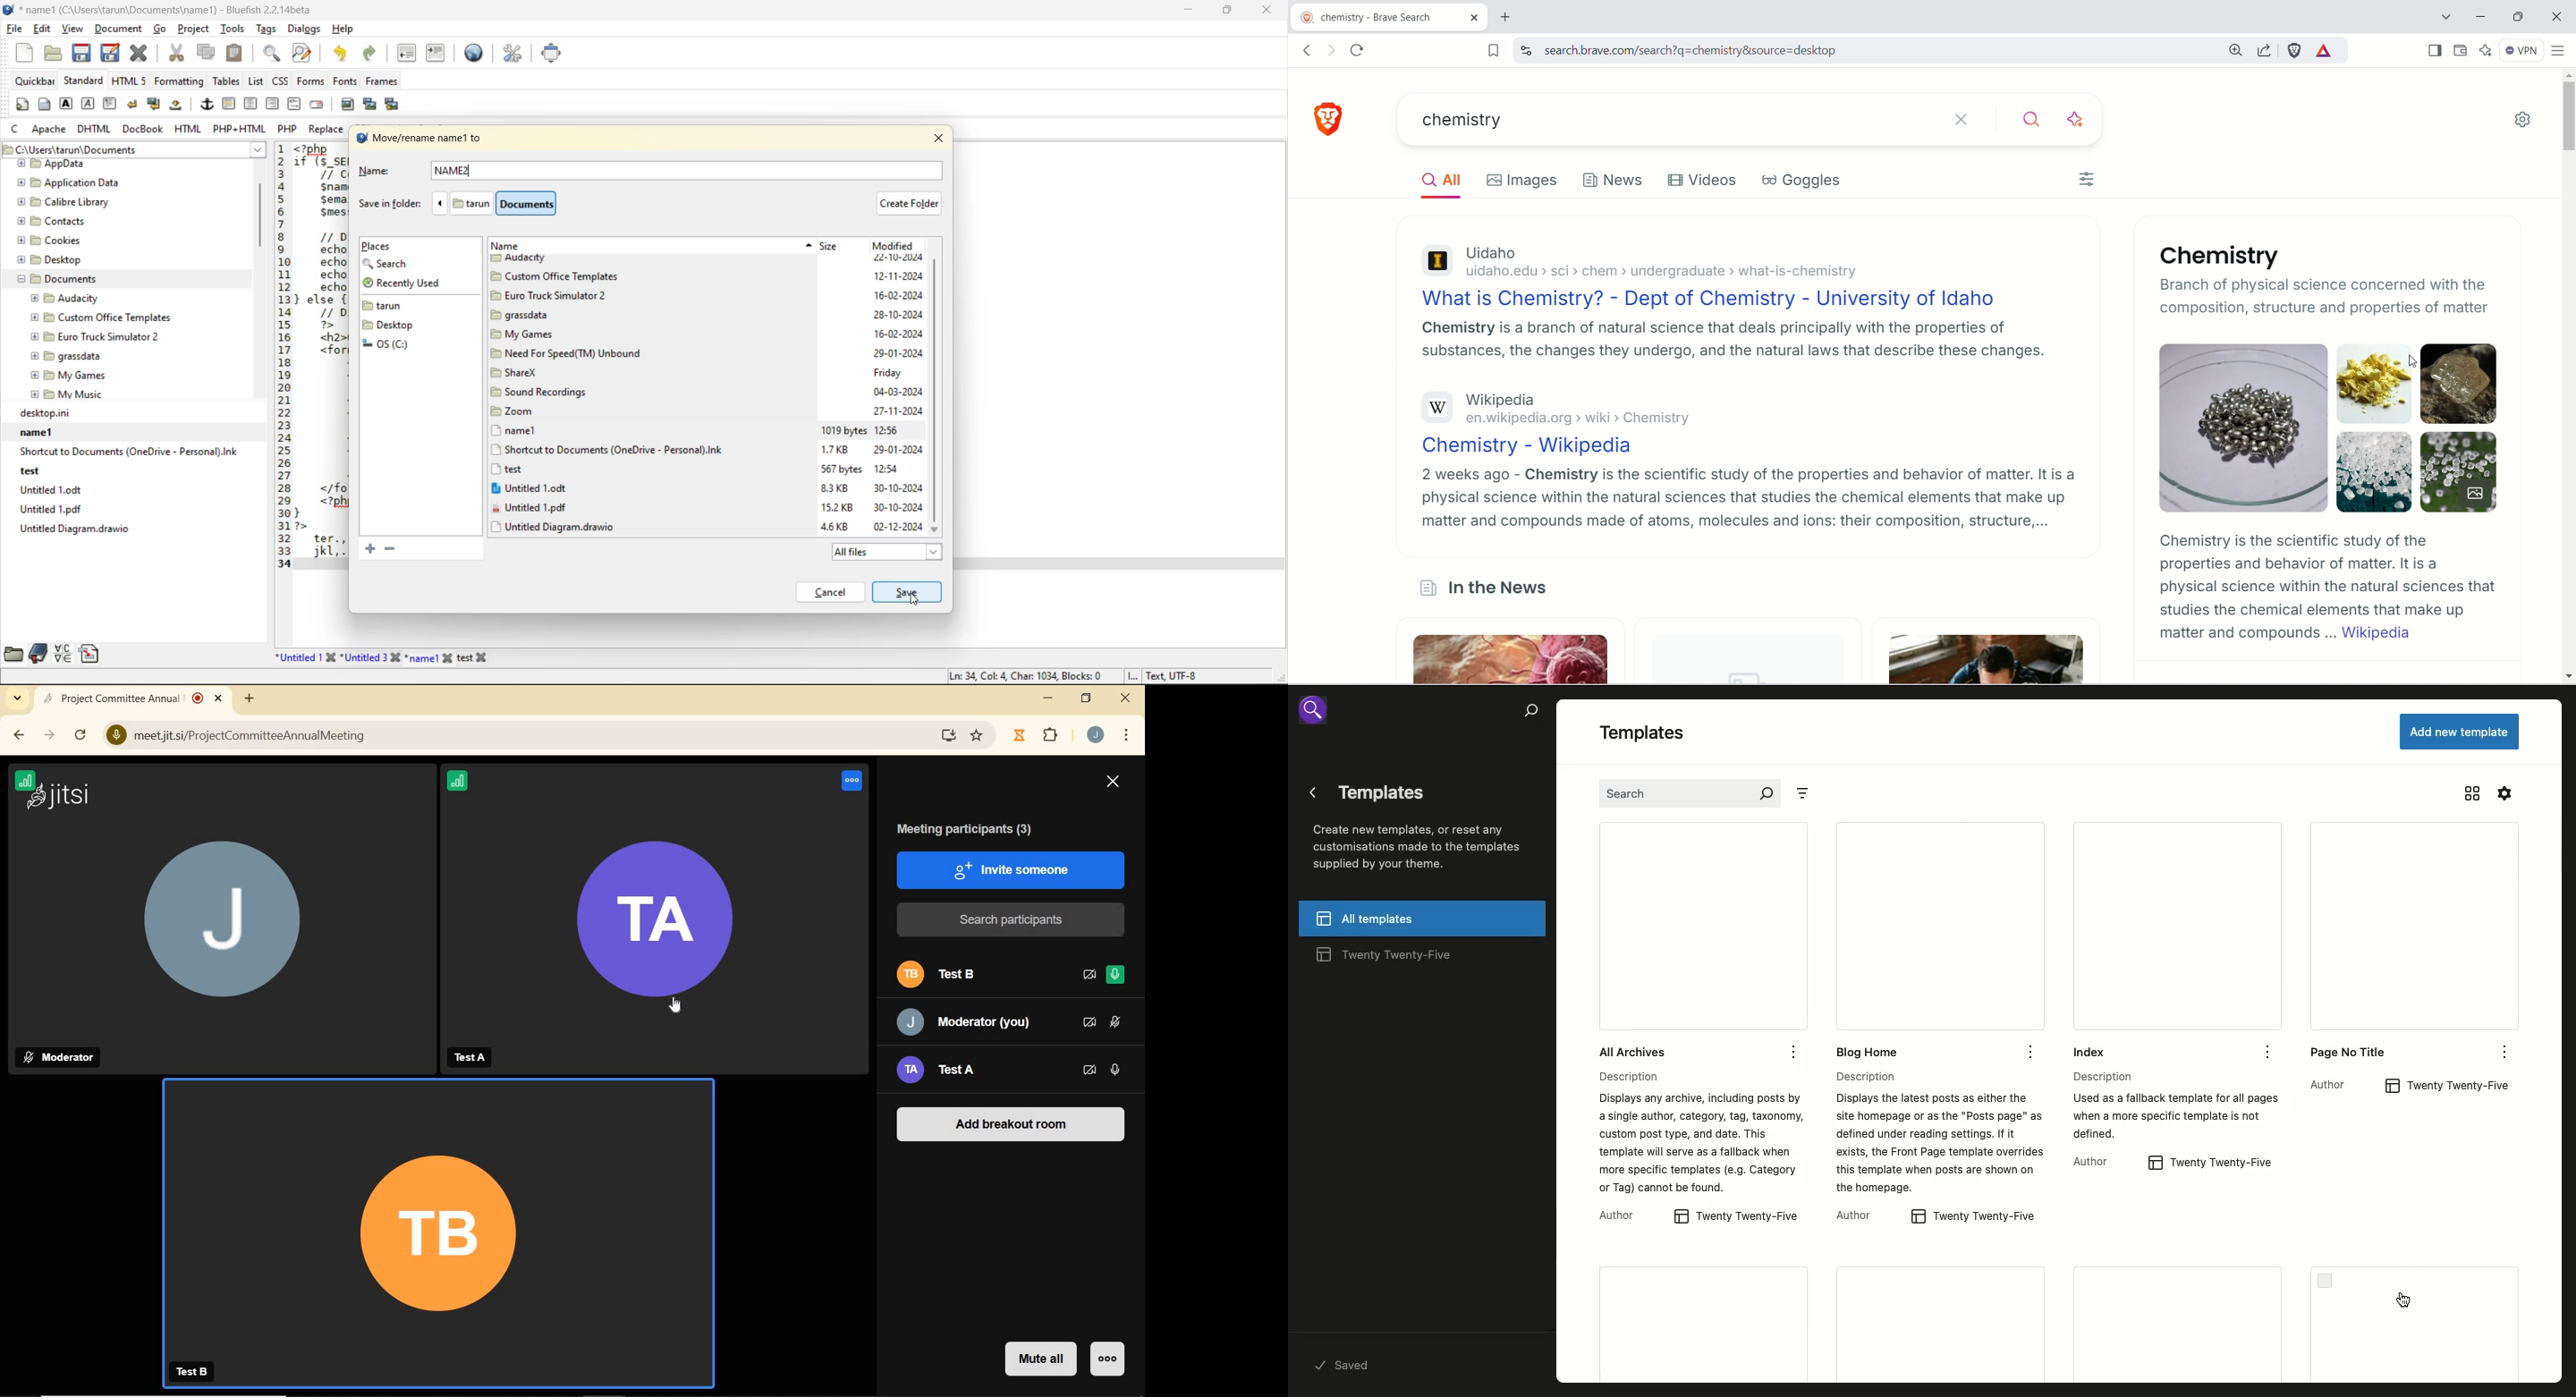 This screenshot has height=1400, width=2576. Describe the element at coordinates (119, 30) in the screenshot. I see `document` at that location.